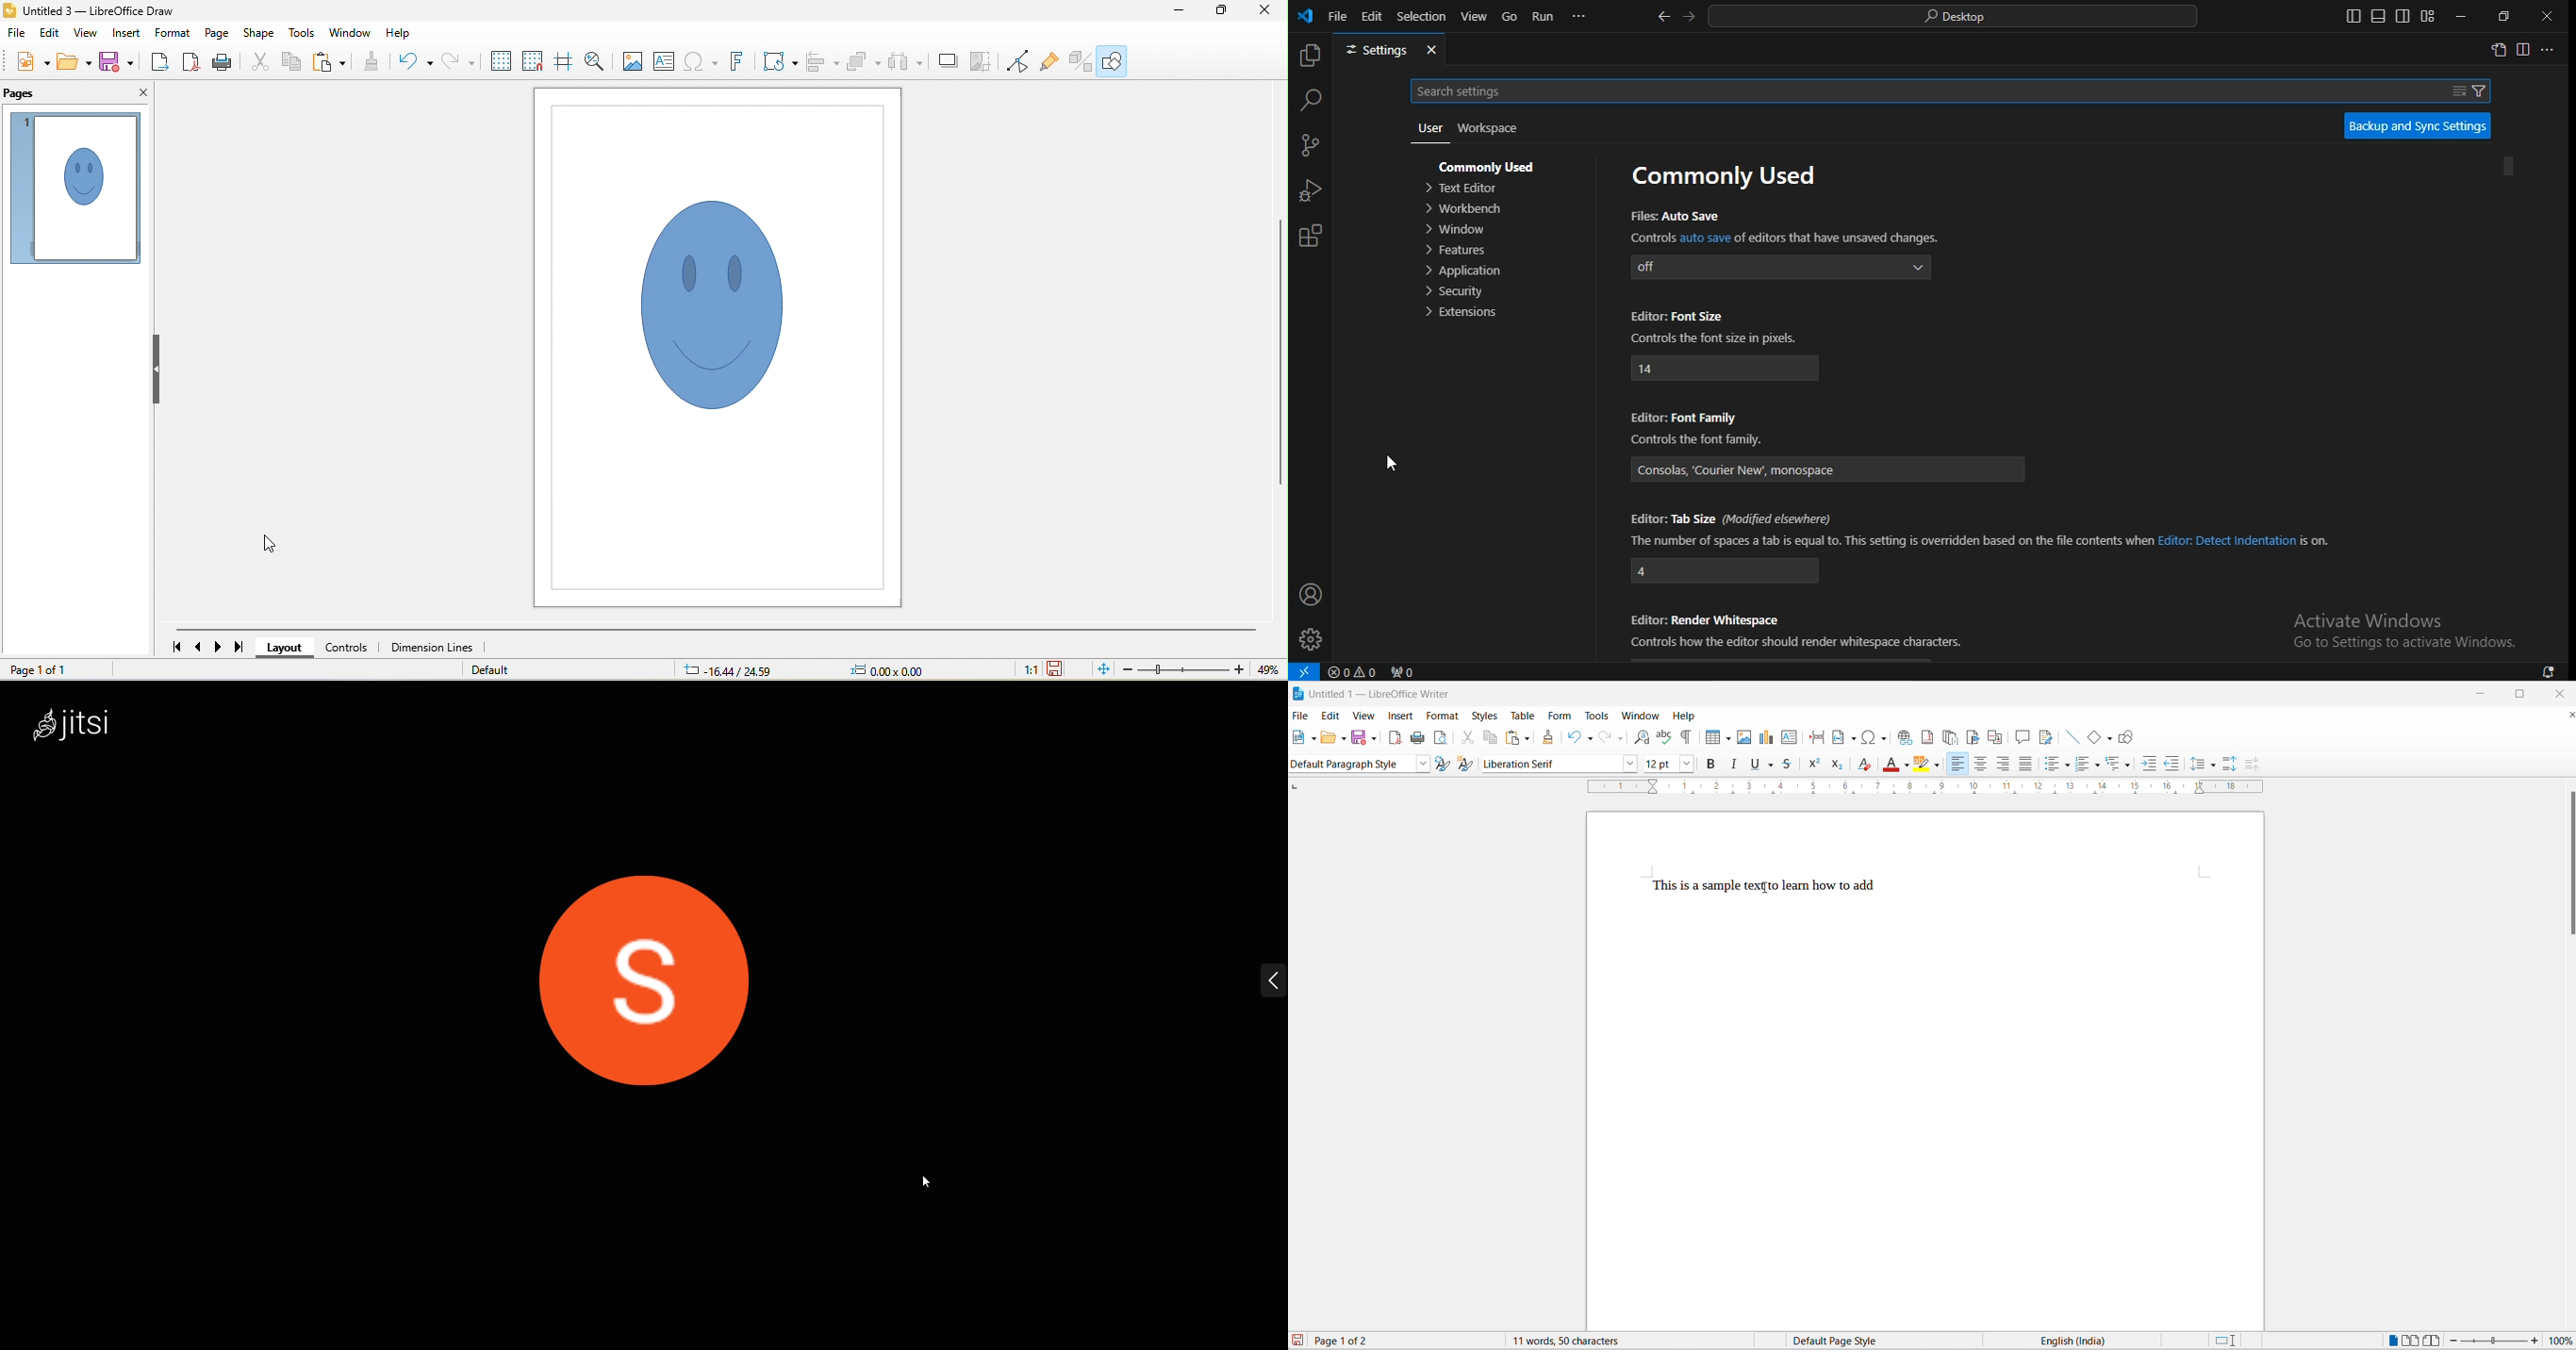  I want to click on select atleast three objects to attribute, so click(905, 62).